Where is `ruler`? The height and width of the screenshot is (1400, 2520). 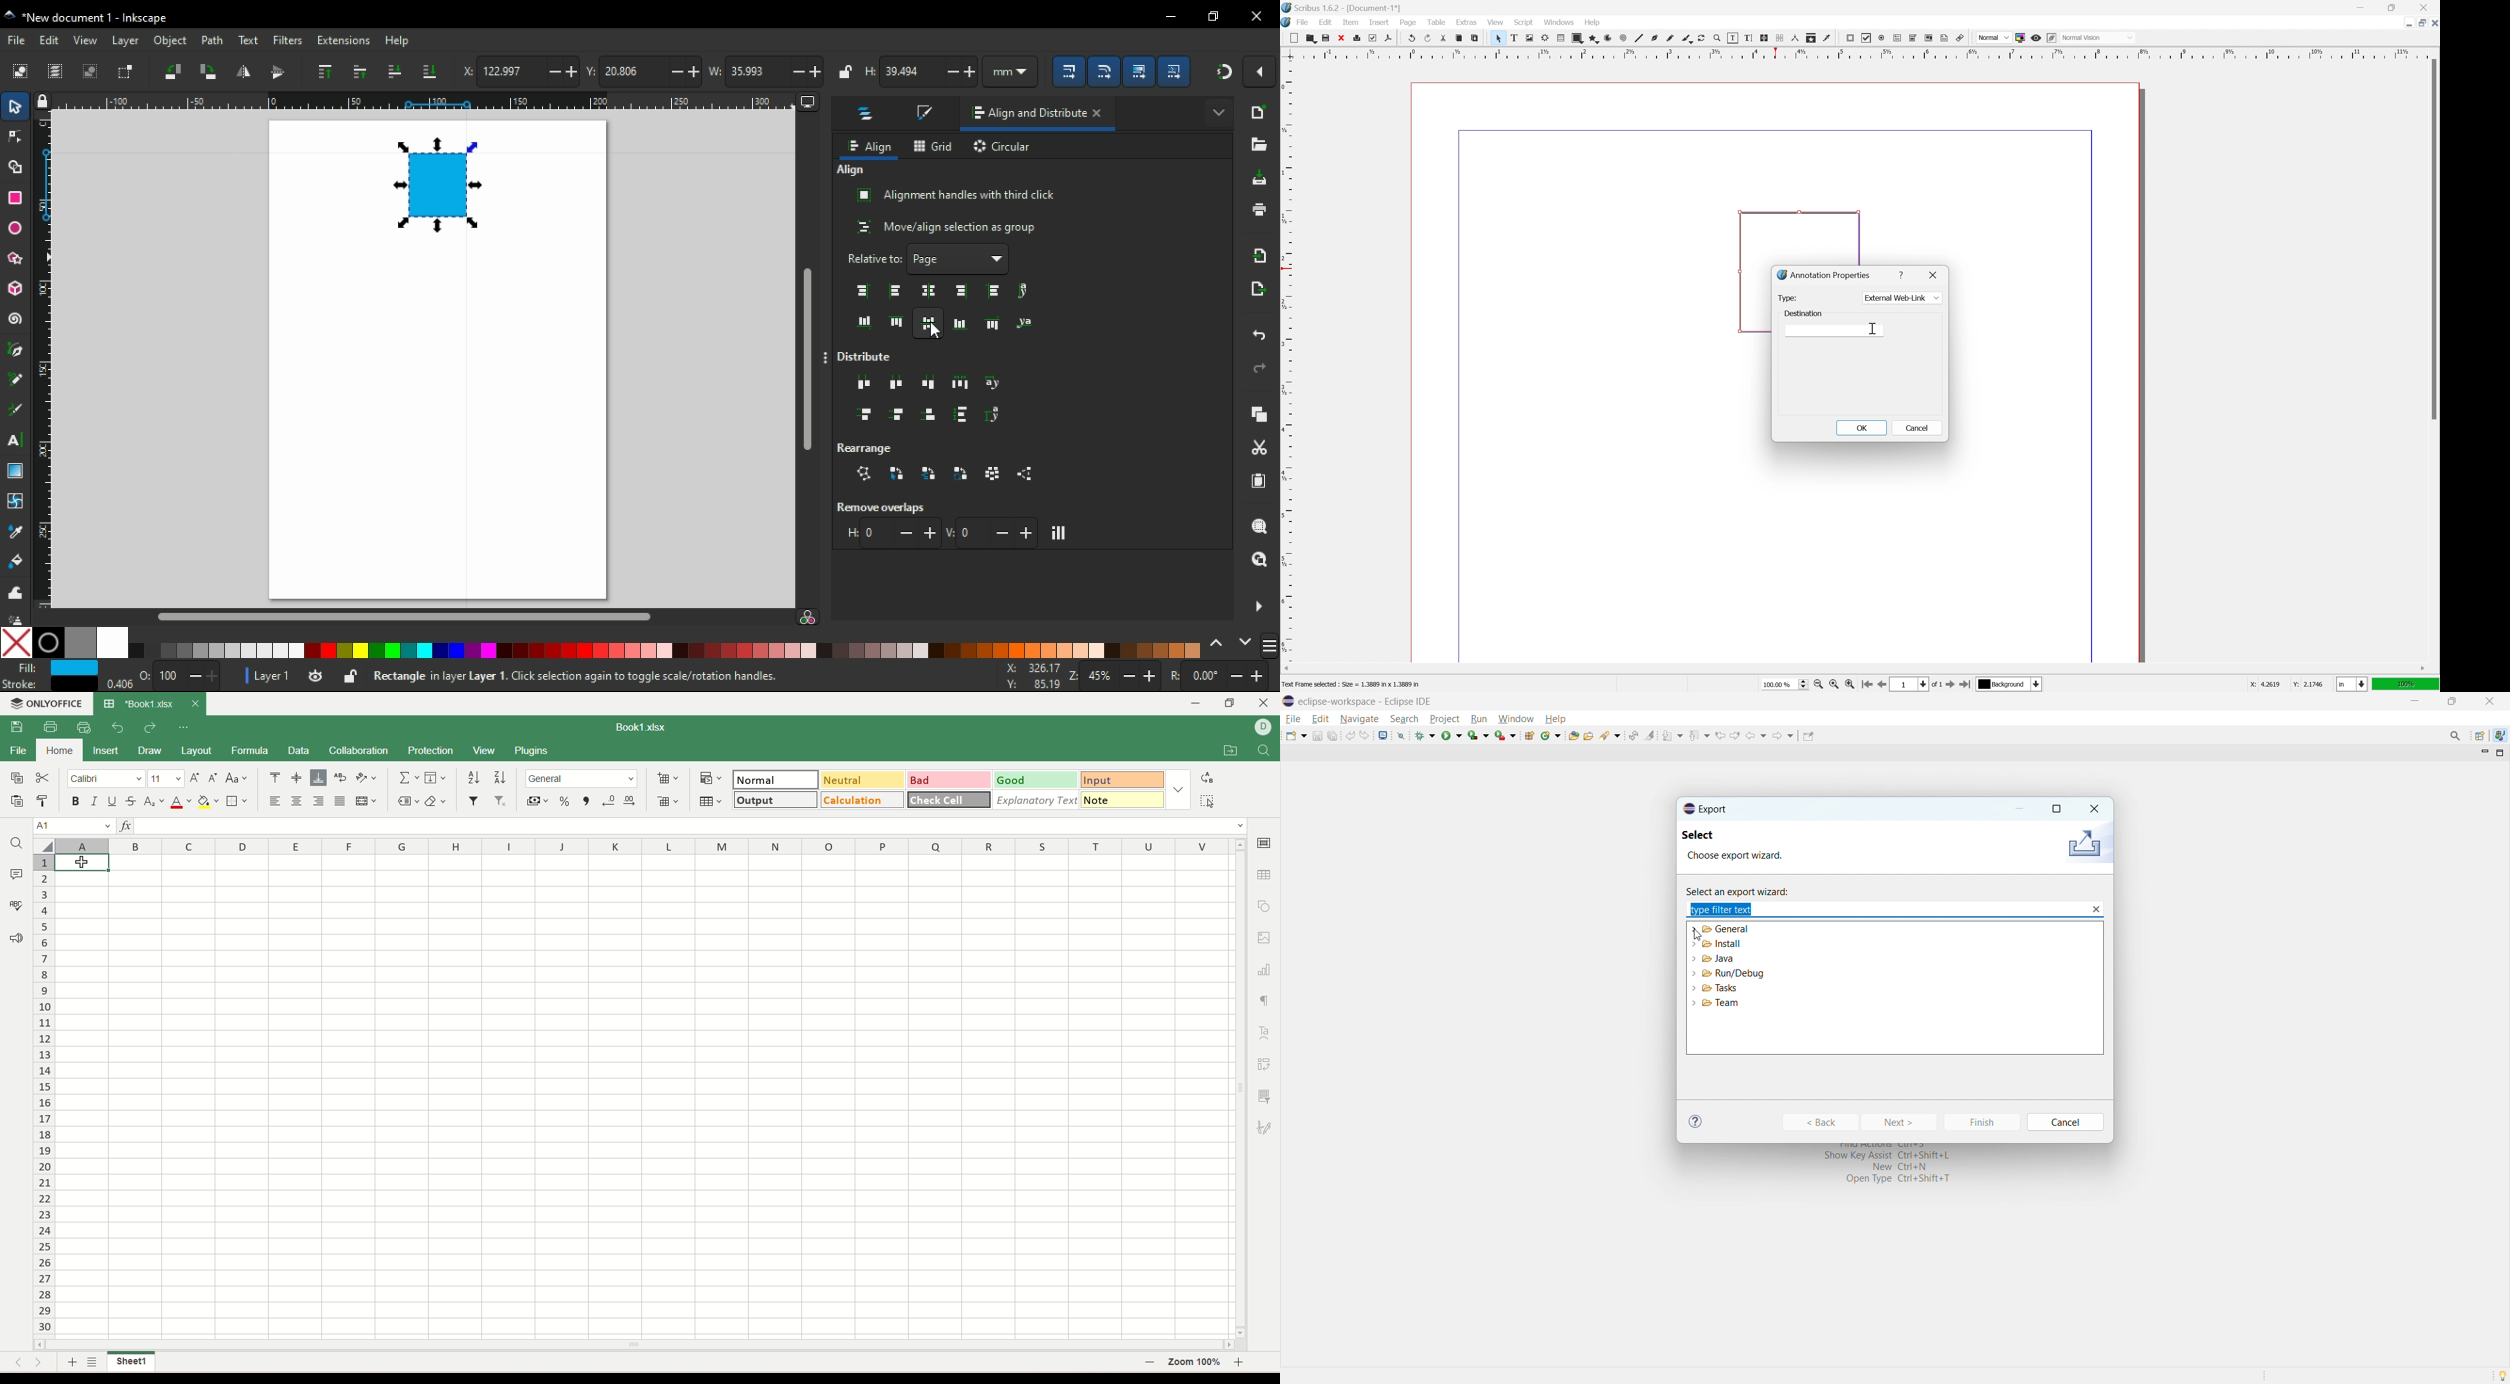 ruler is located at coordinates (1287, 361).